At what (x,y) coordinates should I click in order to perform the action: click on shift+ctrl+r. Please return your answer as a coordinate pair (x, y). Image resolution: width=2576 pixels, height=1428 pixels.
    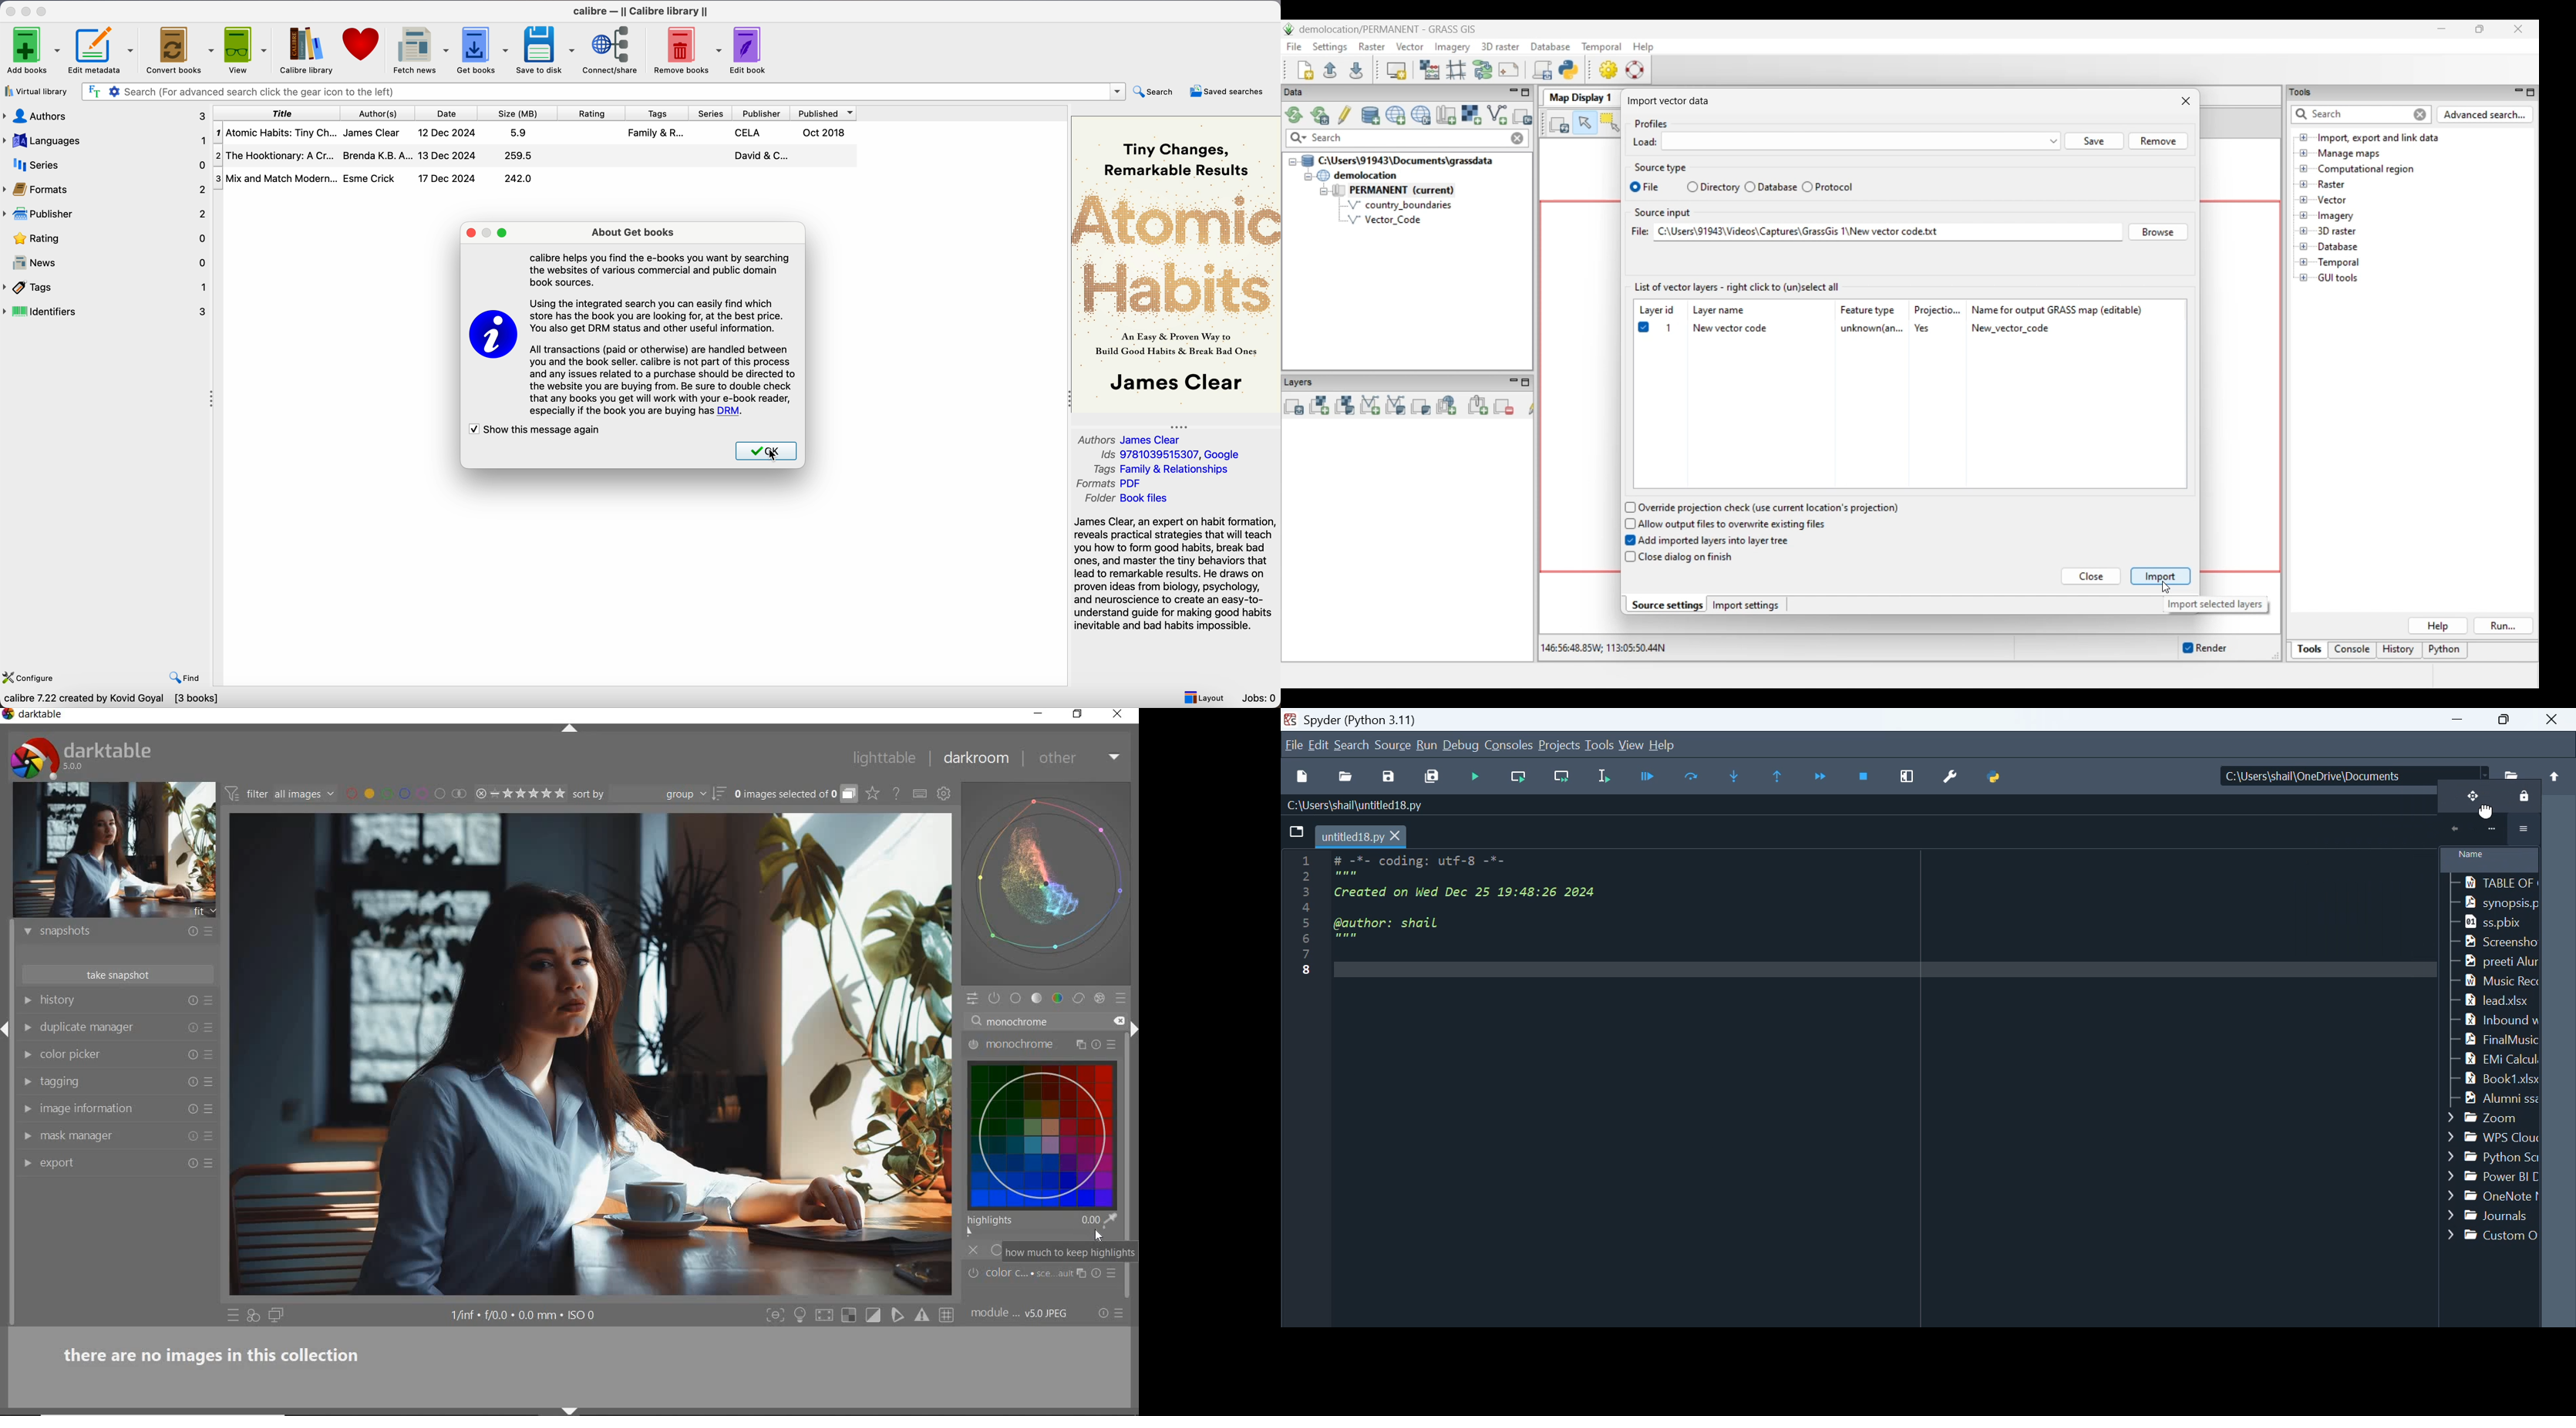
    Looking at the image, I should click on (1132, 1029).